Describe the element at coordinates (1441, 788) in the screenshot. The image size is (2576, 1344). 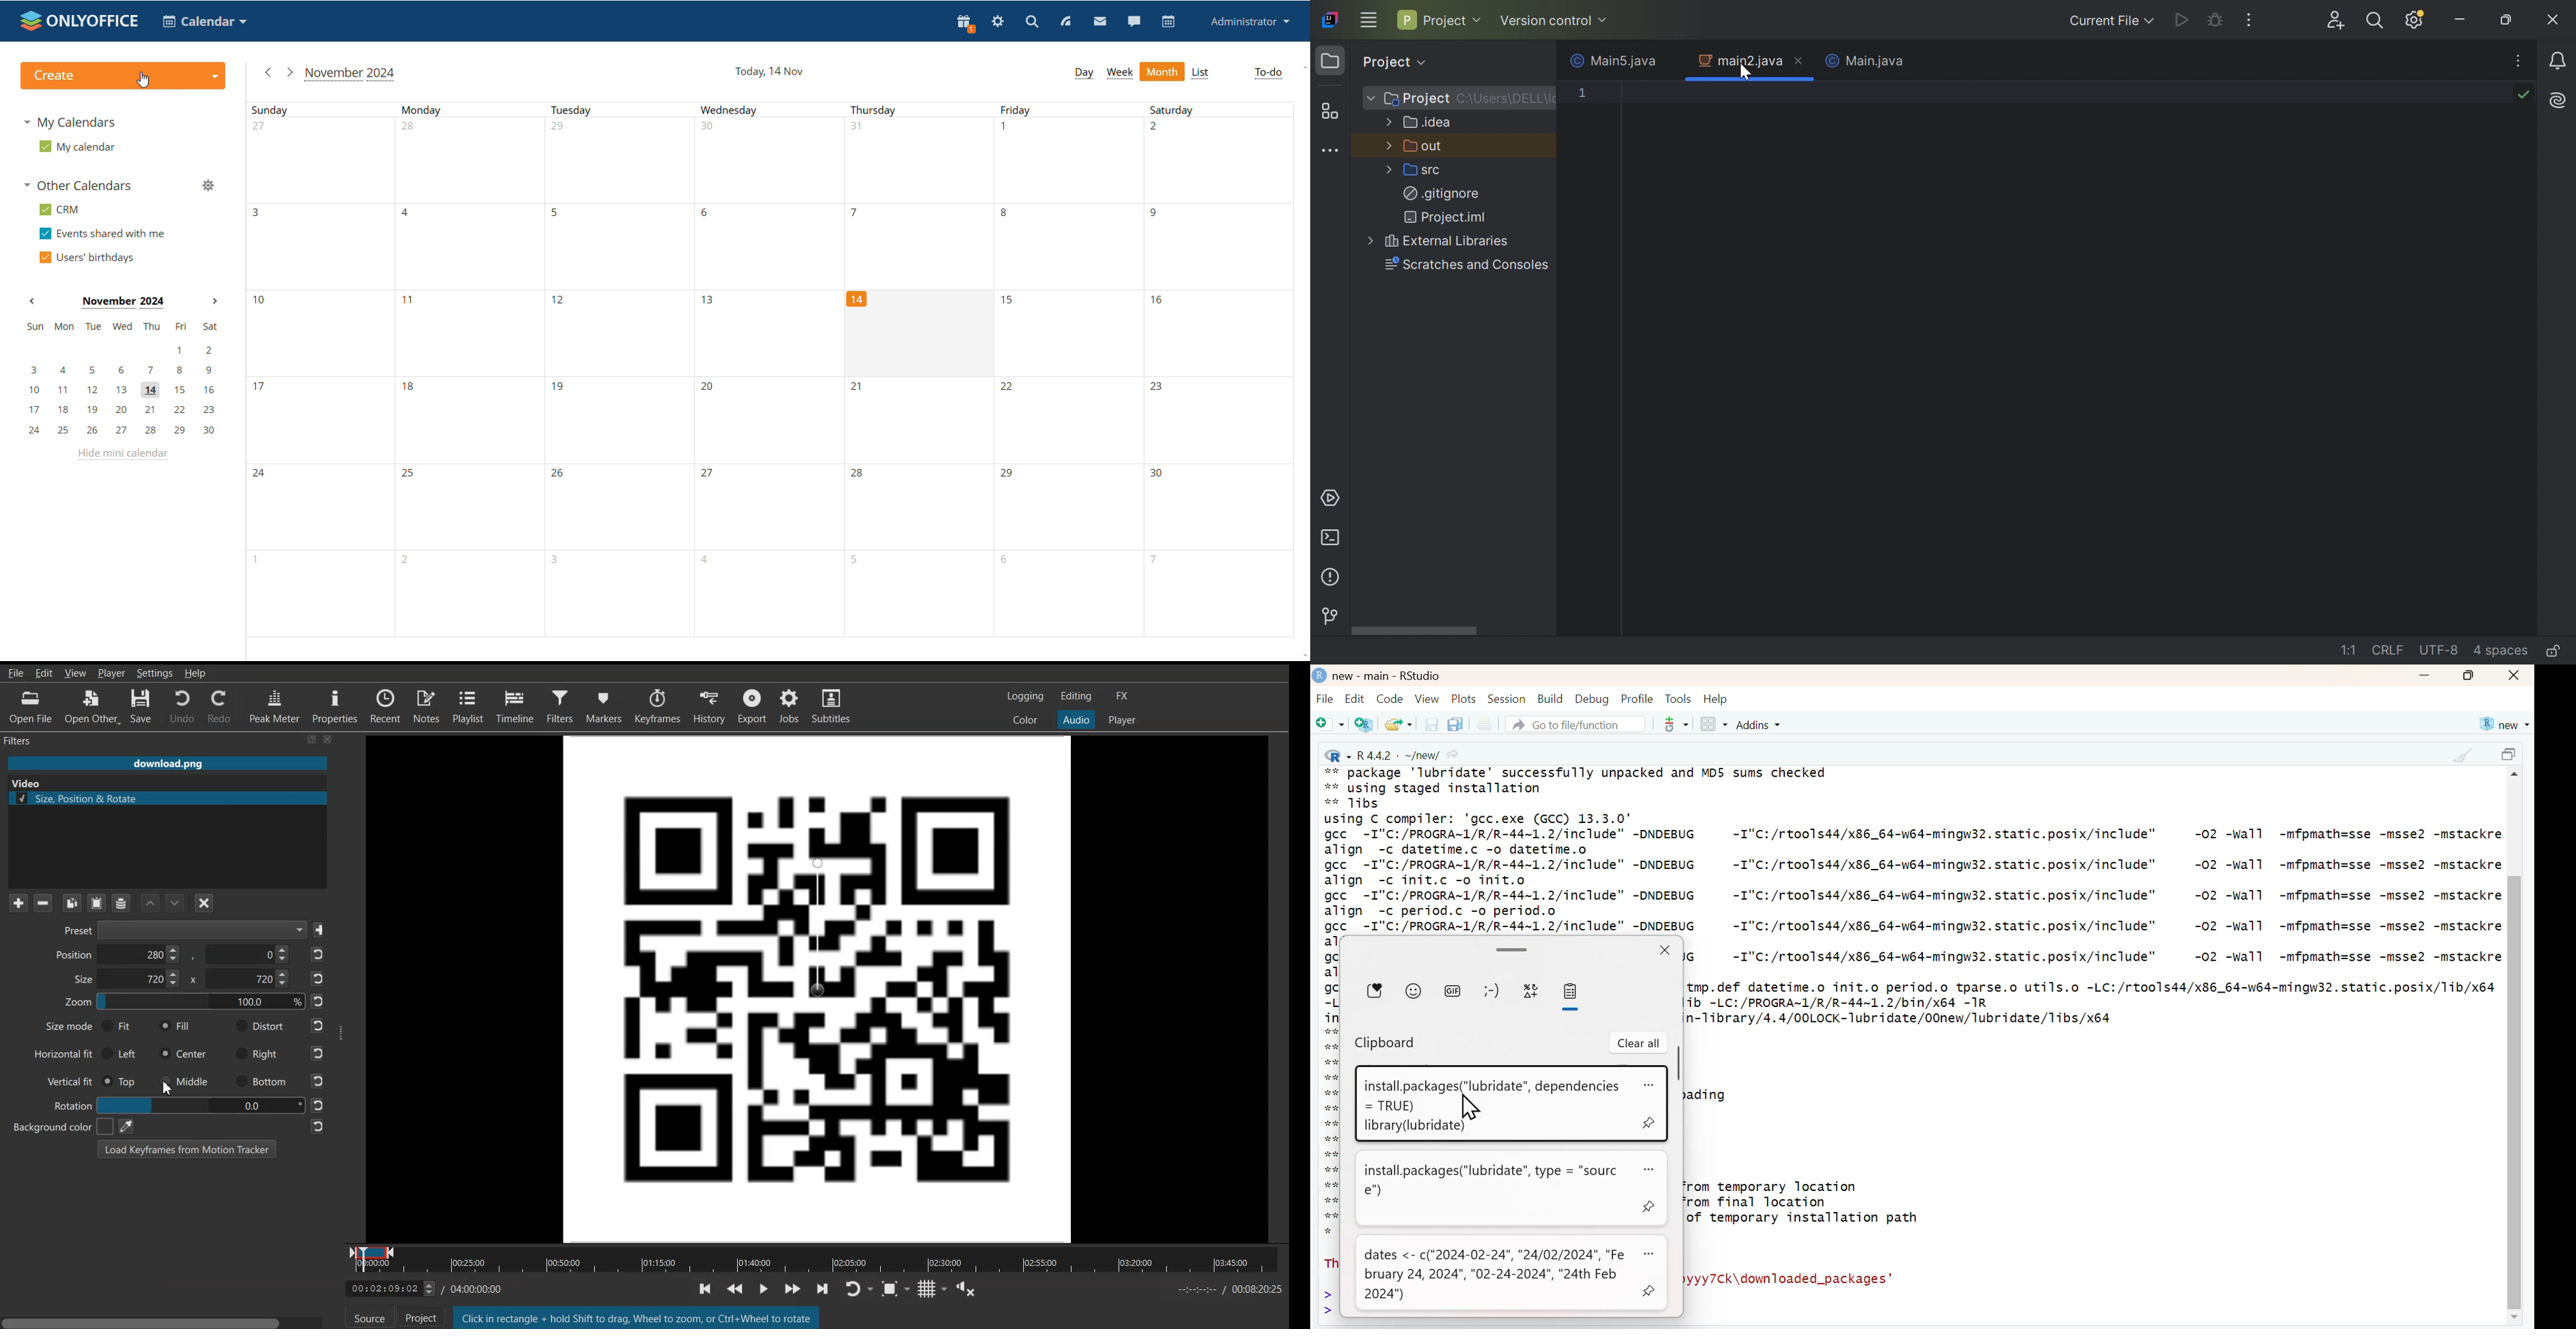
I see `** using staged installation` at that location.